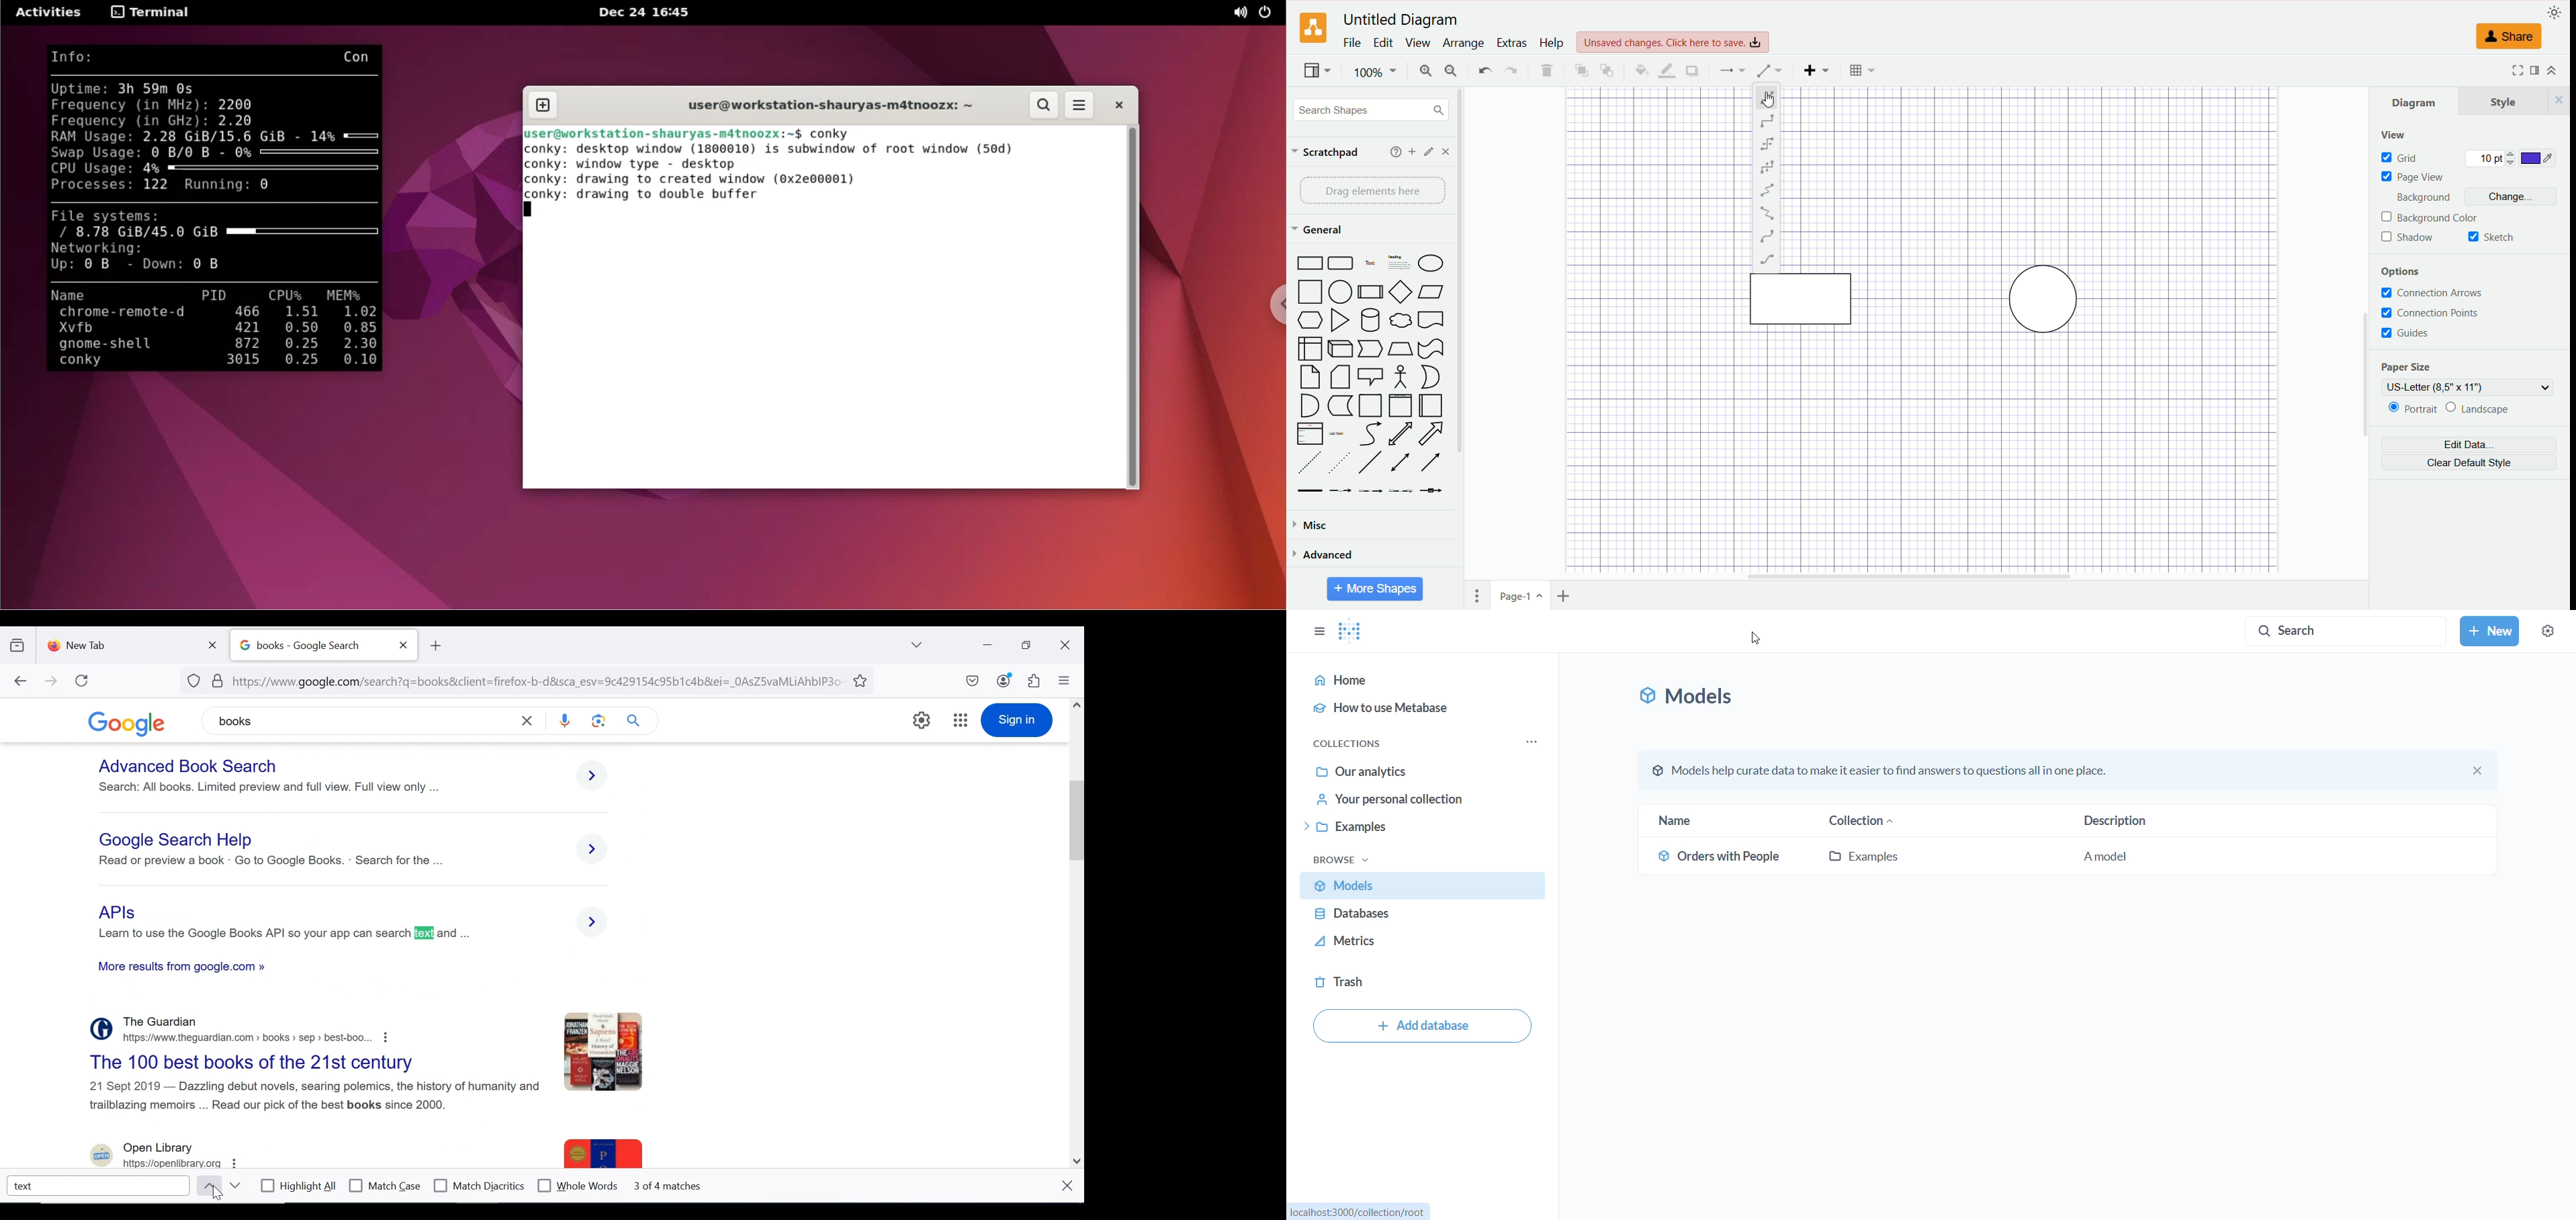 The image size is (2576, 1232). I want to click on general, so click(1318, 229).